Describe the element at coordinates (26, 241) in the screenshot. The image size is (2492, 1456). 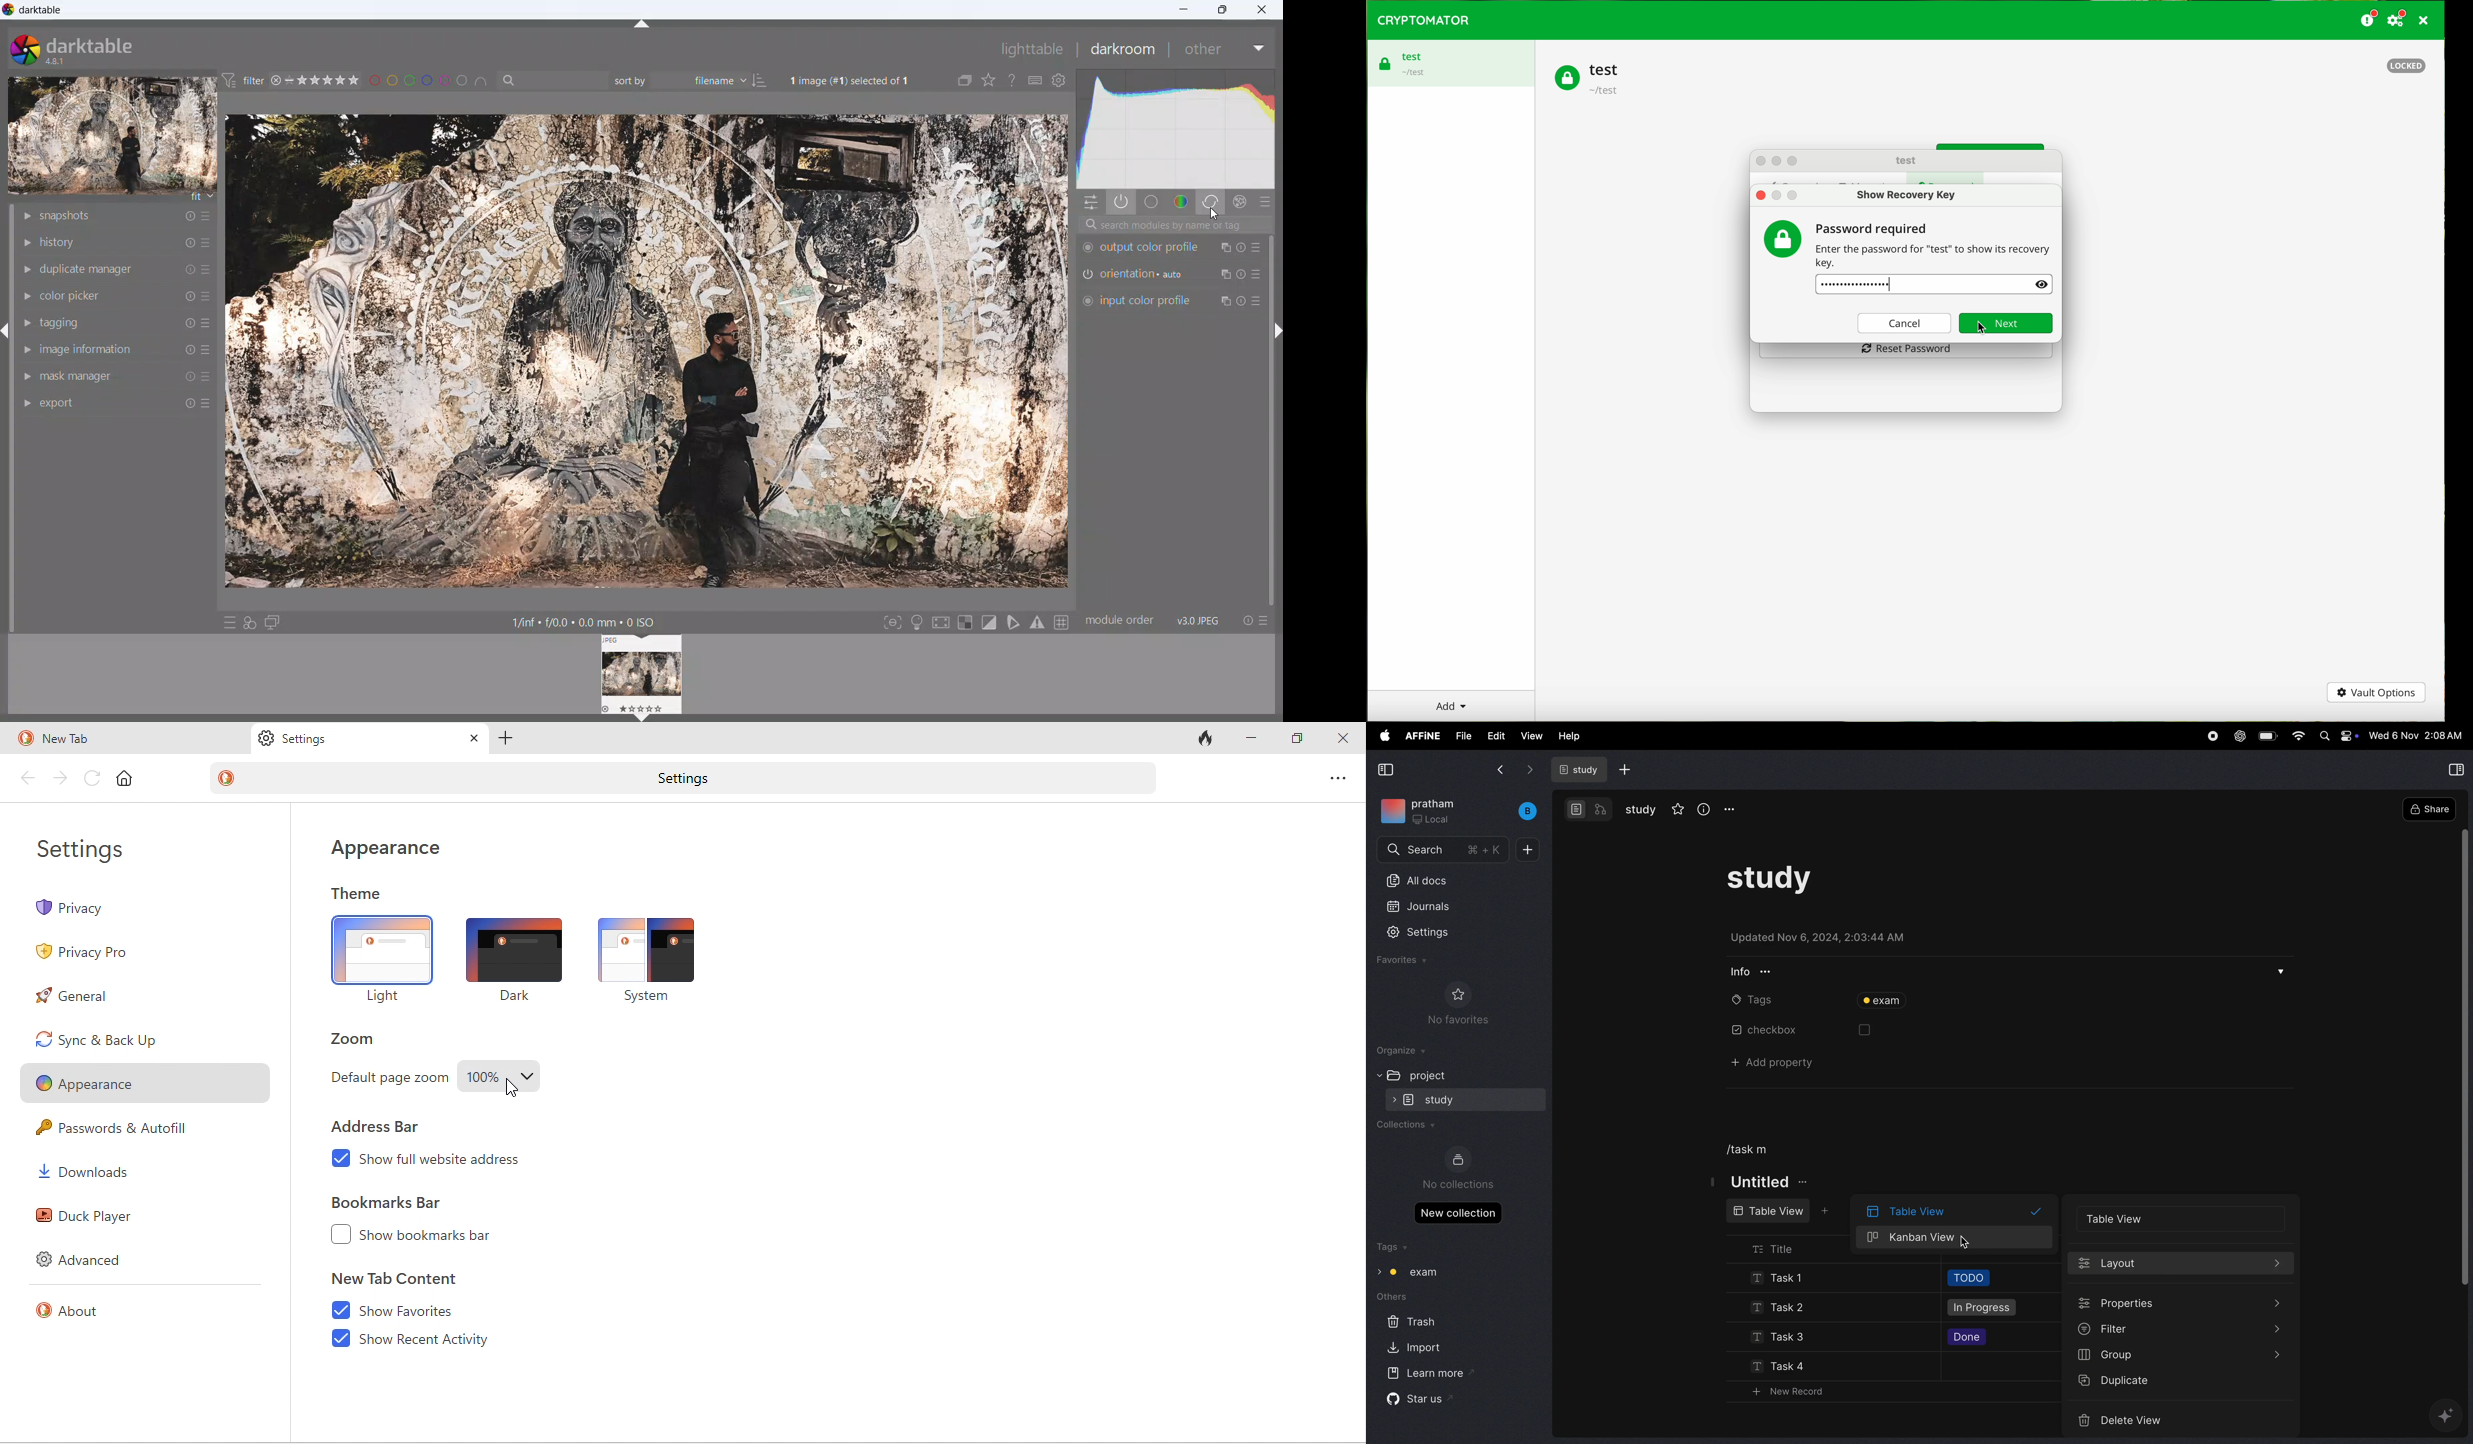
I see `show module` at that location.